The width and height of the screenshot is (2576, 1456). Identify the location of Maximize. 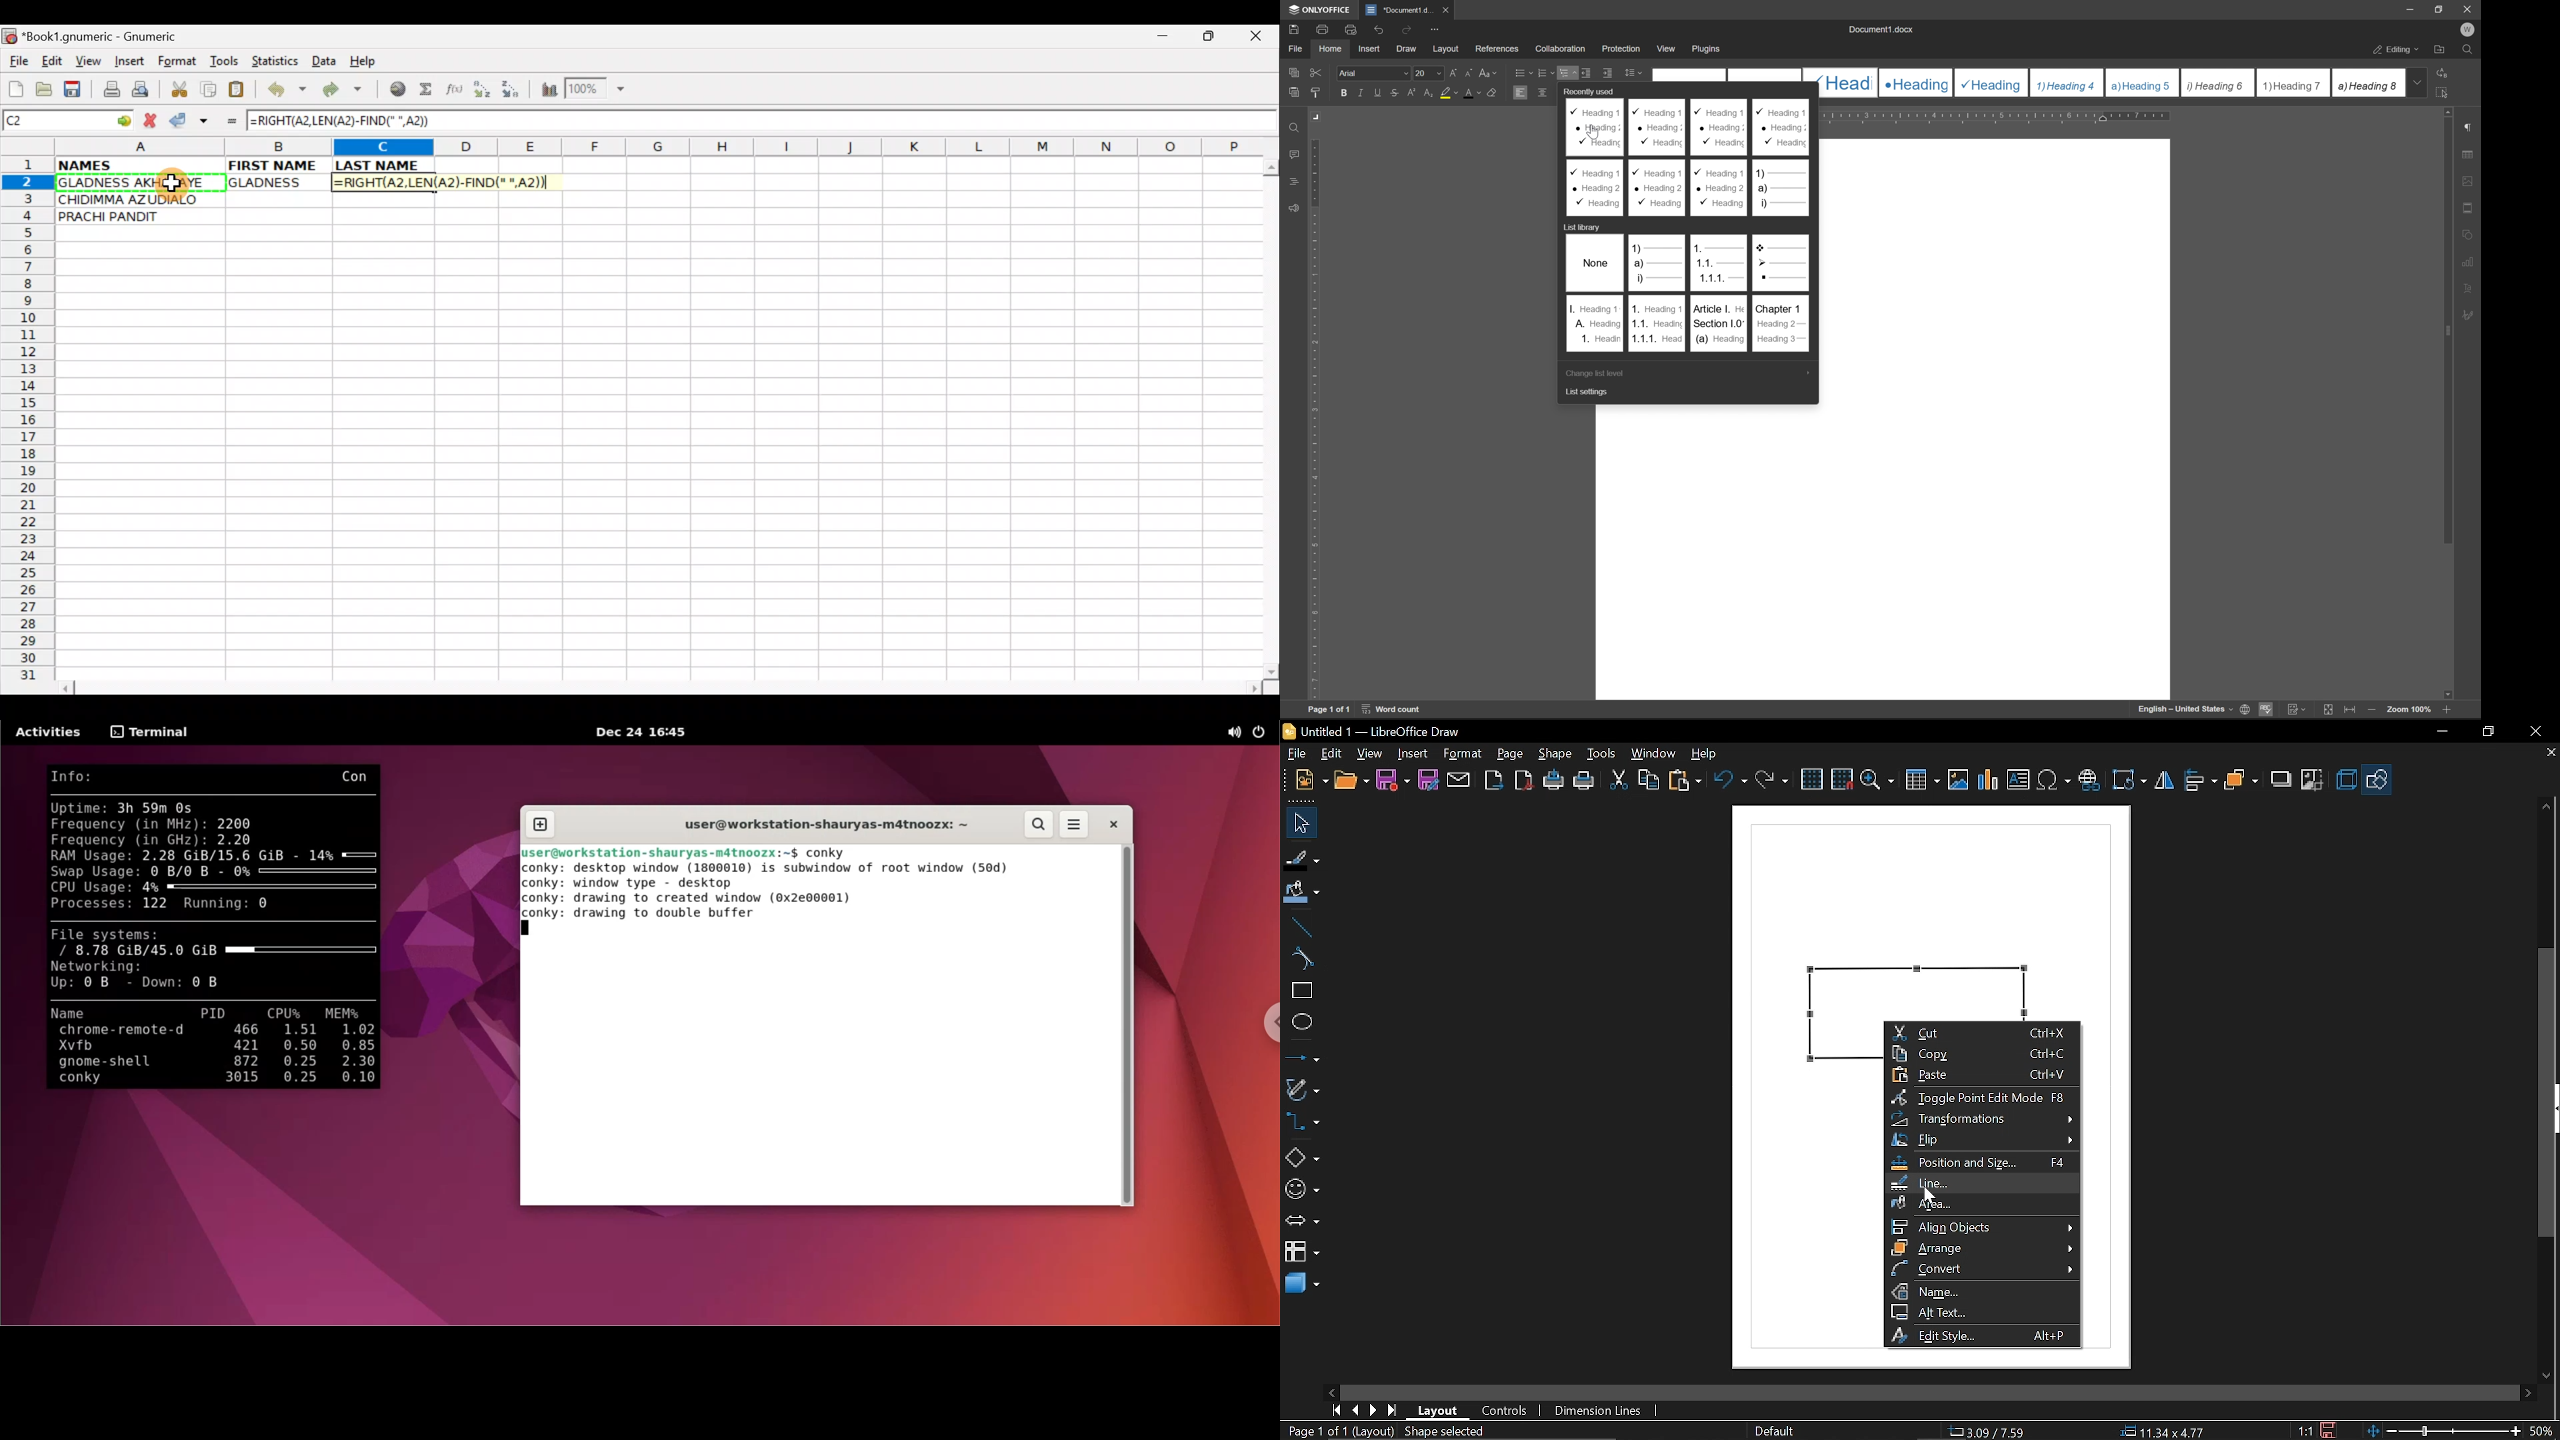
(1211, 39).